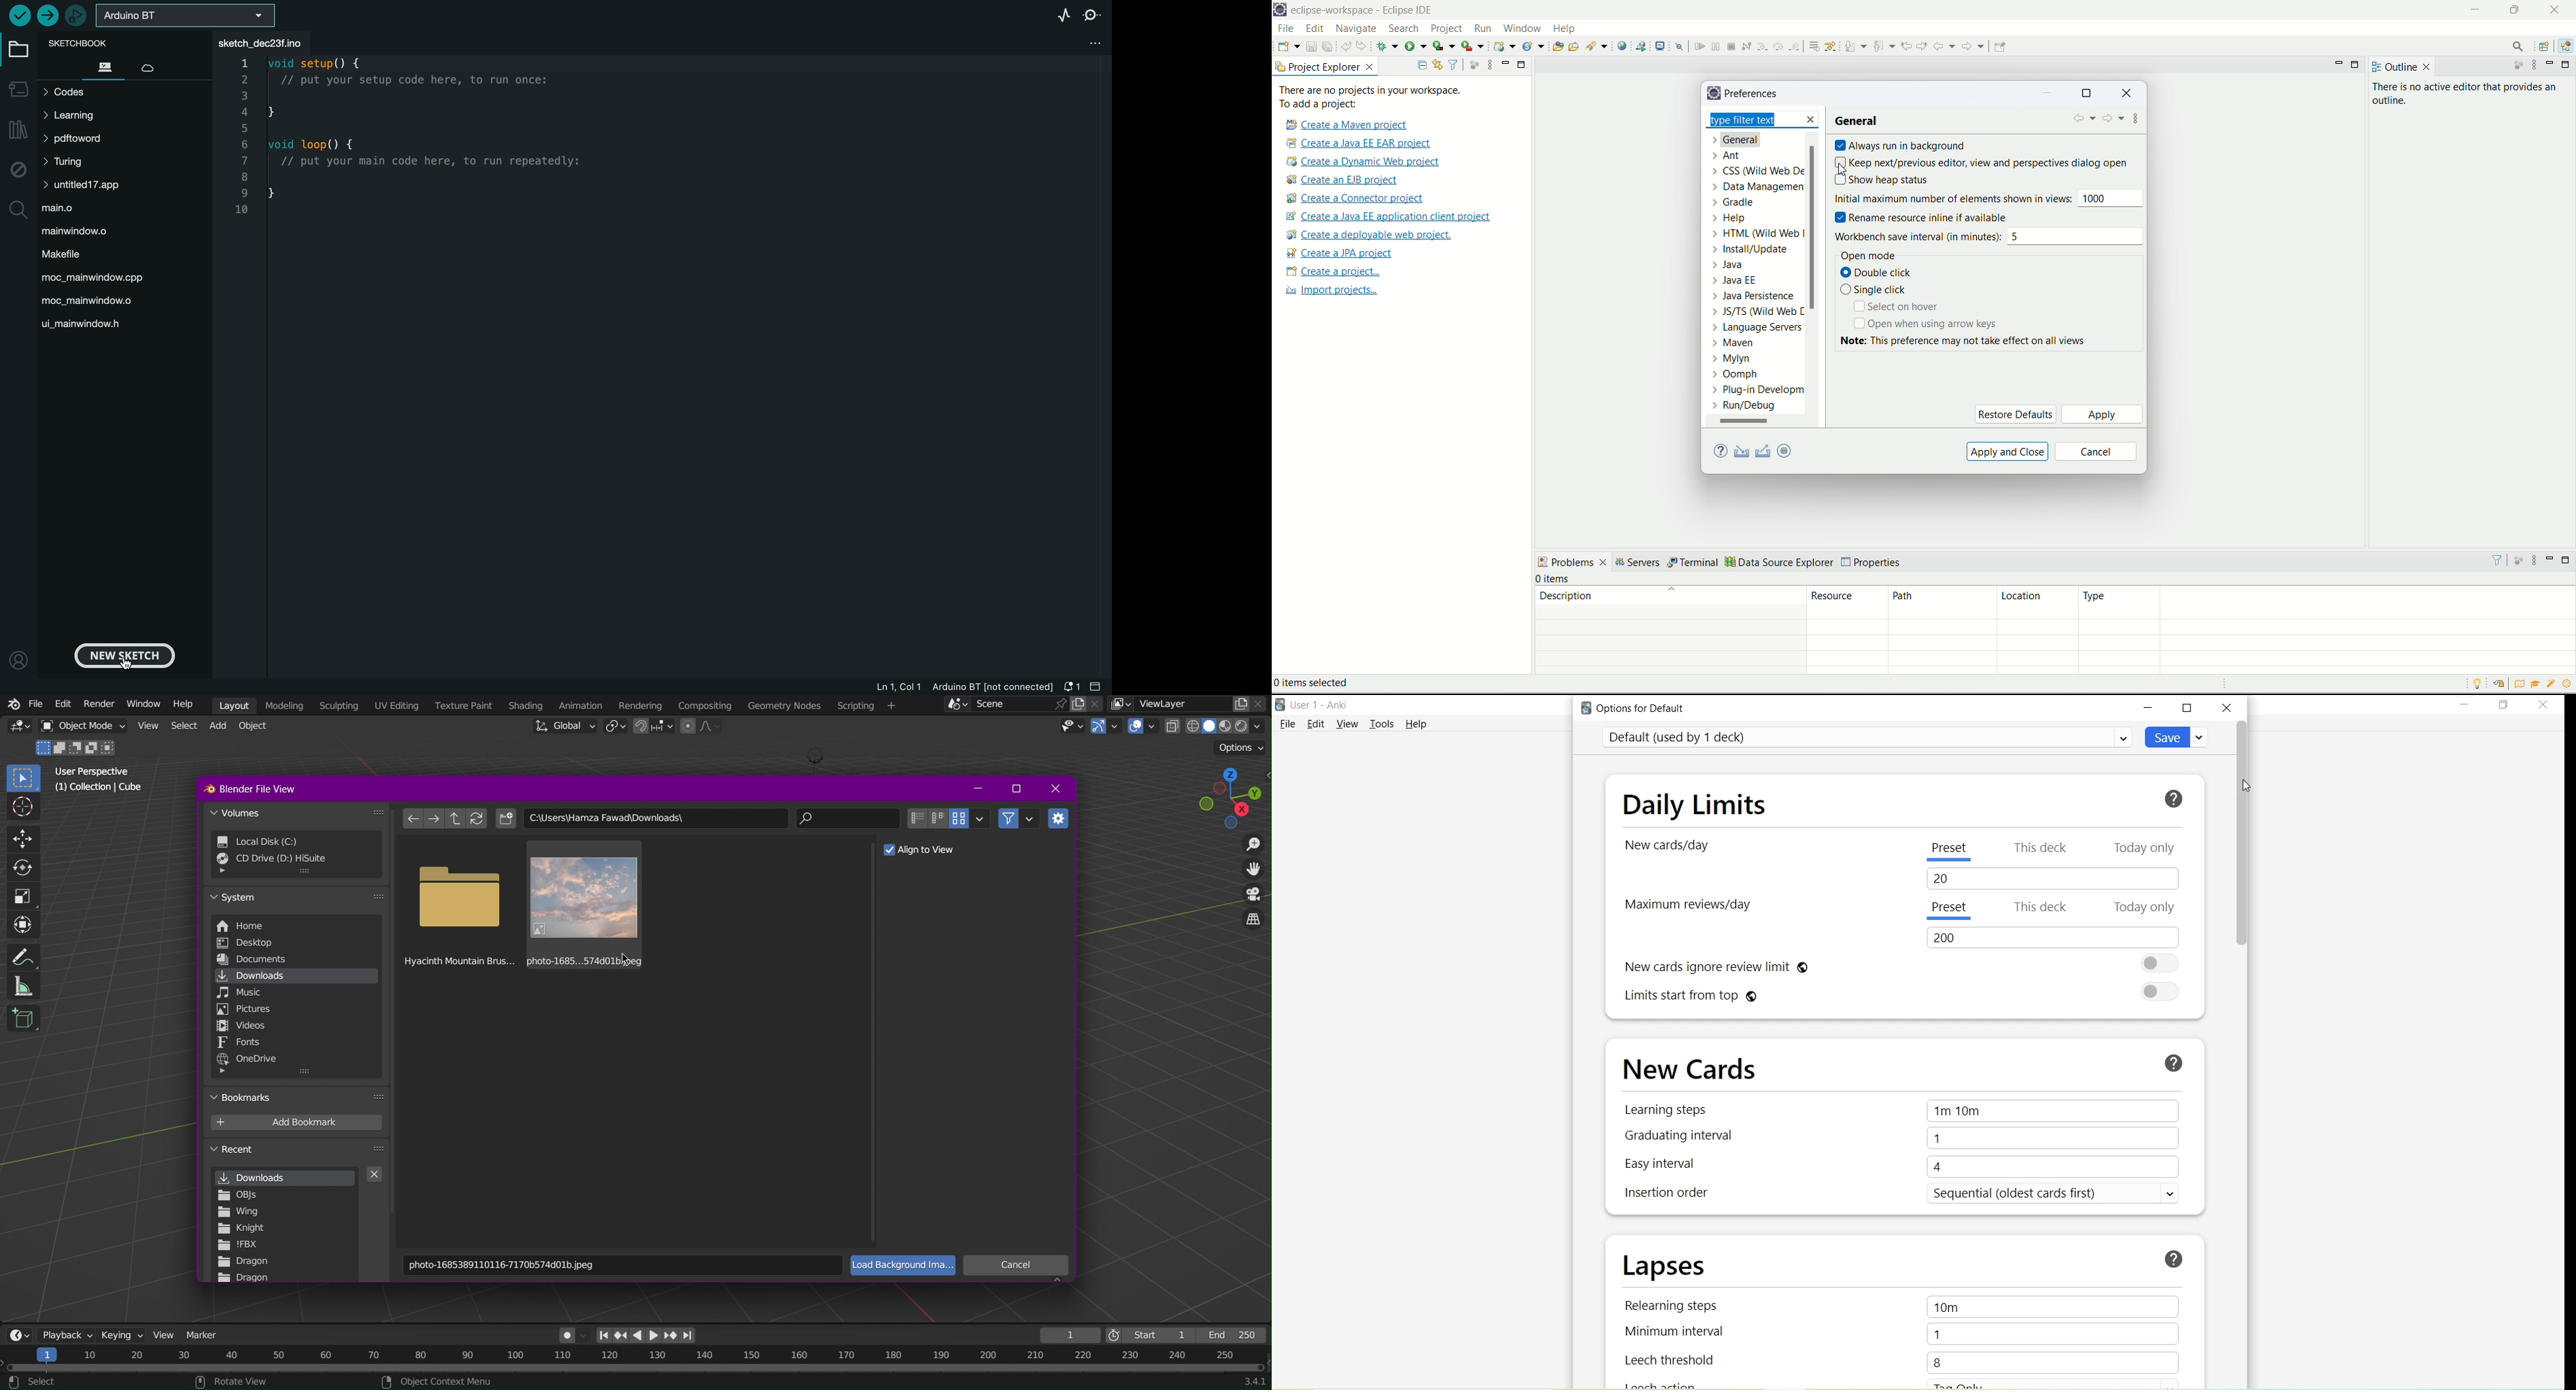  Describe the element at coordinates (1522, 65) in the screenshot. I see `maximize` at that location.